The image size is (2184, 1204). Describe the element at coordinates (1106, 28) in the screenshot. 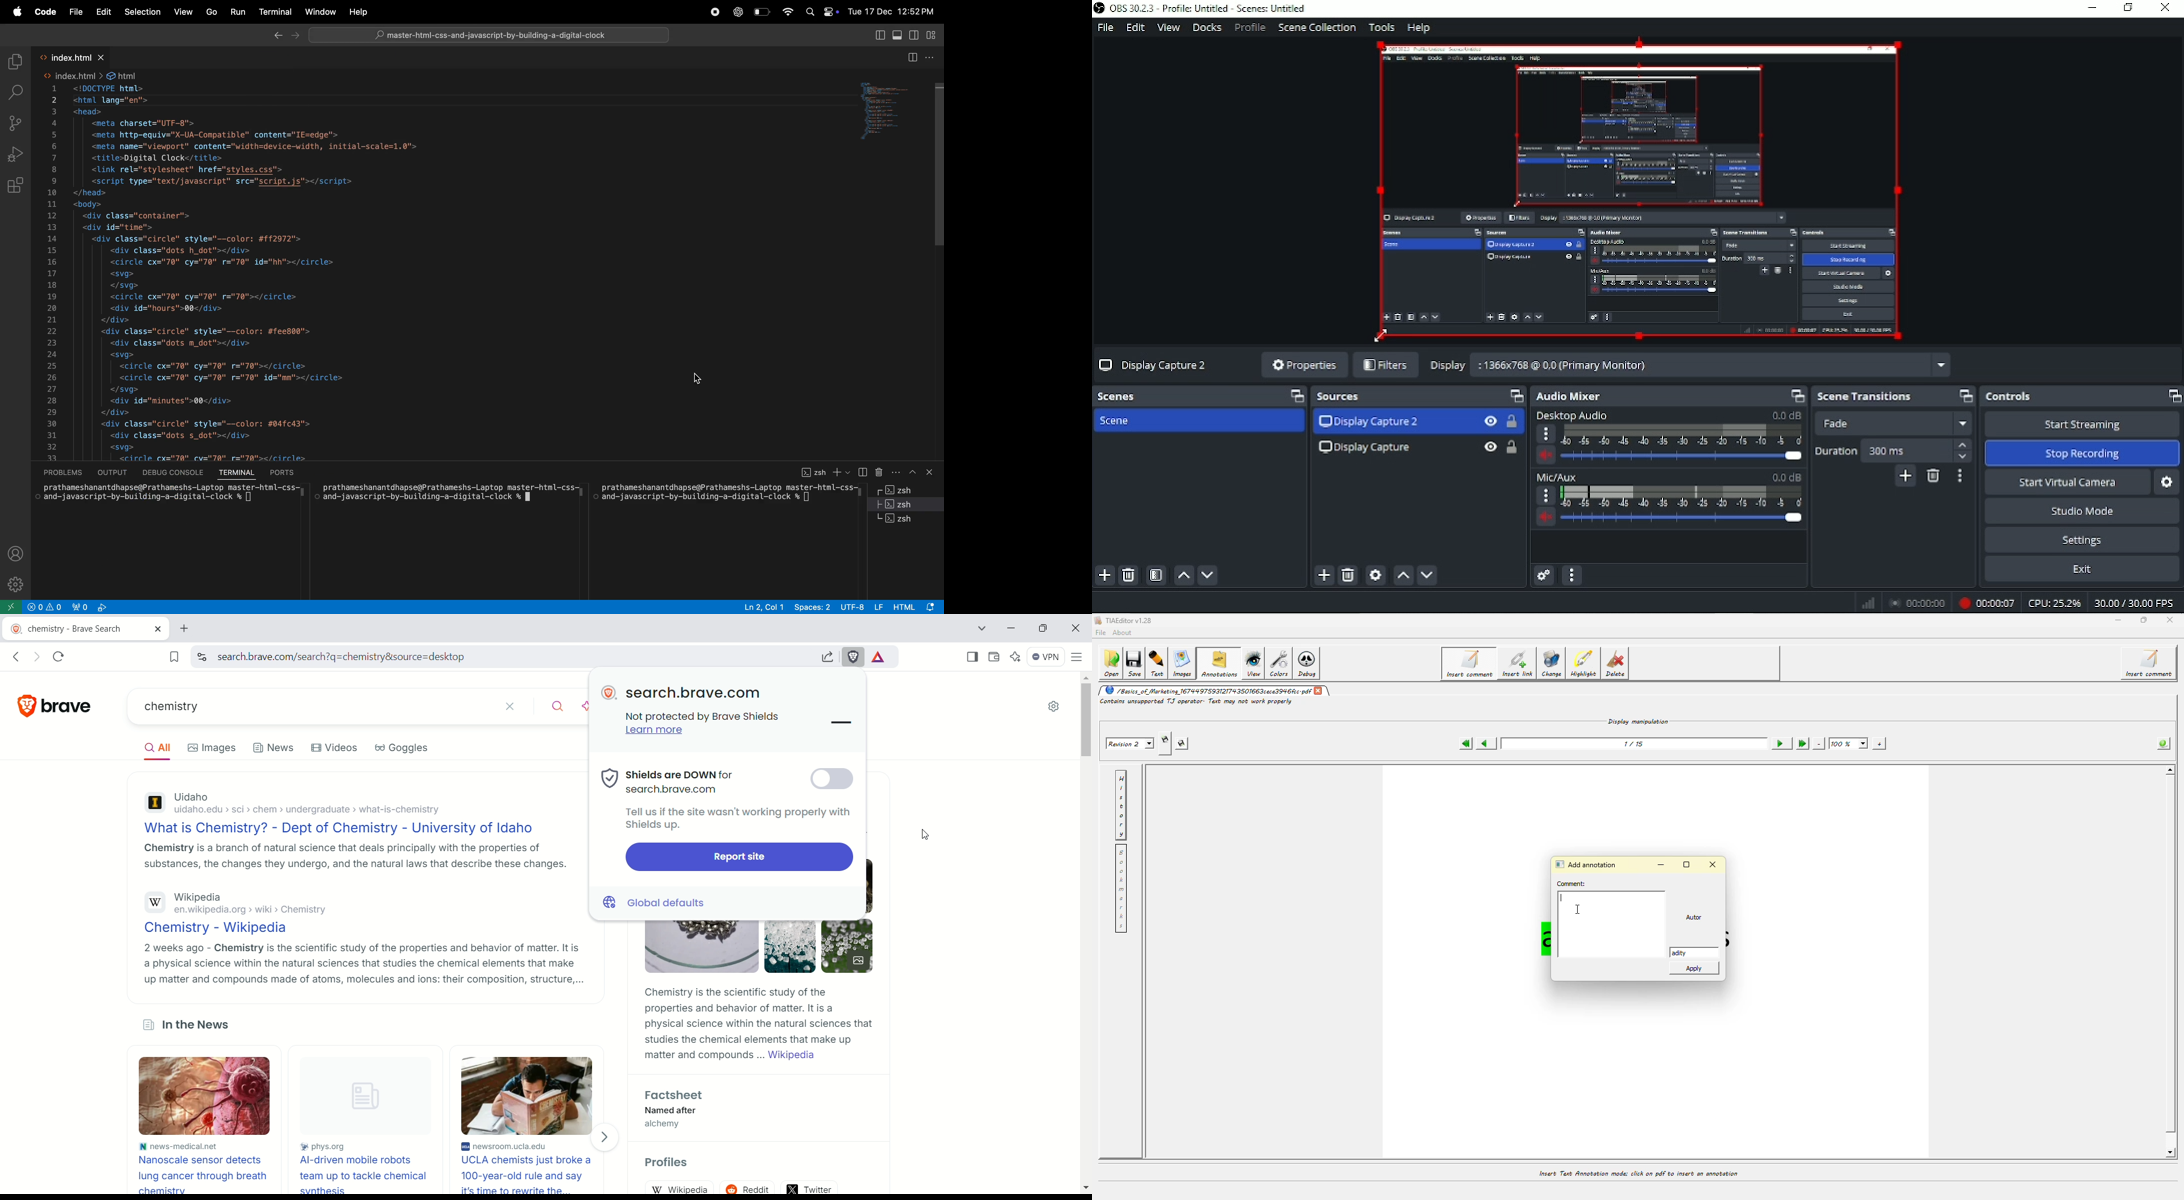

I see `File` at that location.